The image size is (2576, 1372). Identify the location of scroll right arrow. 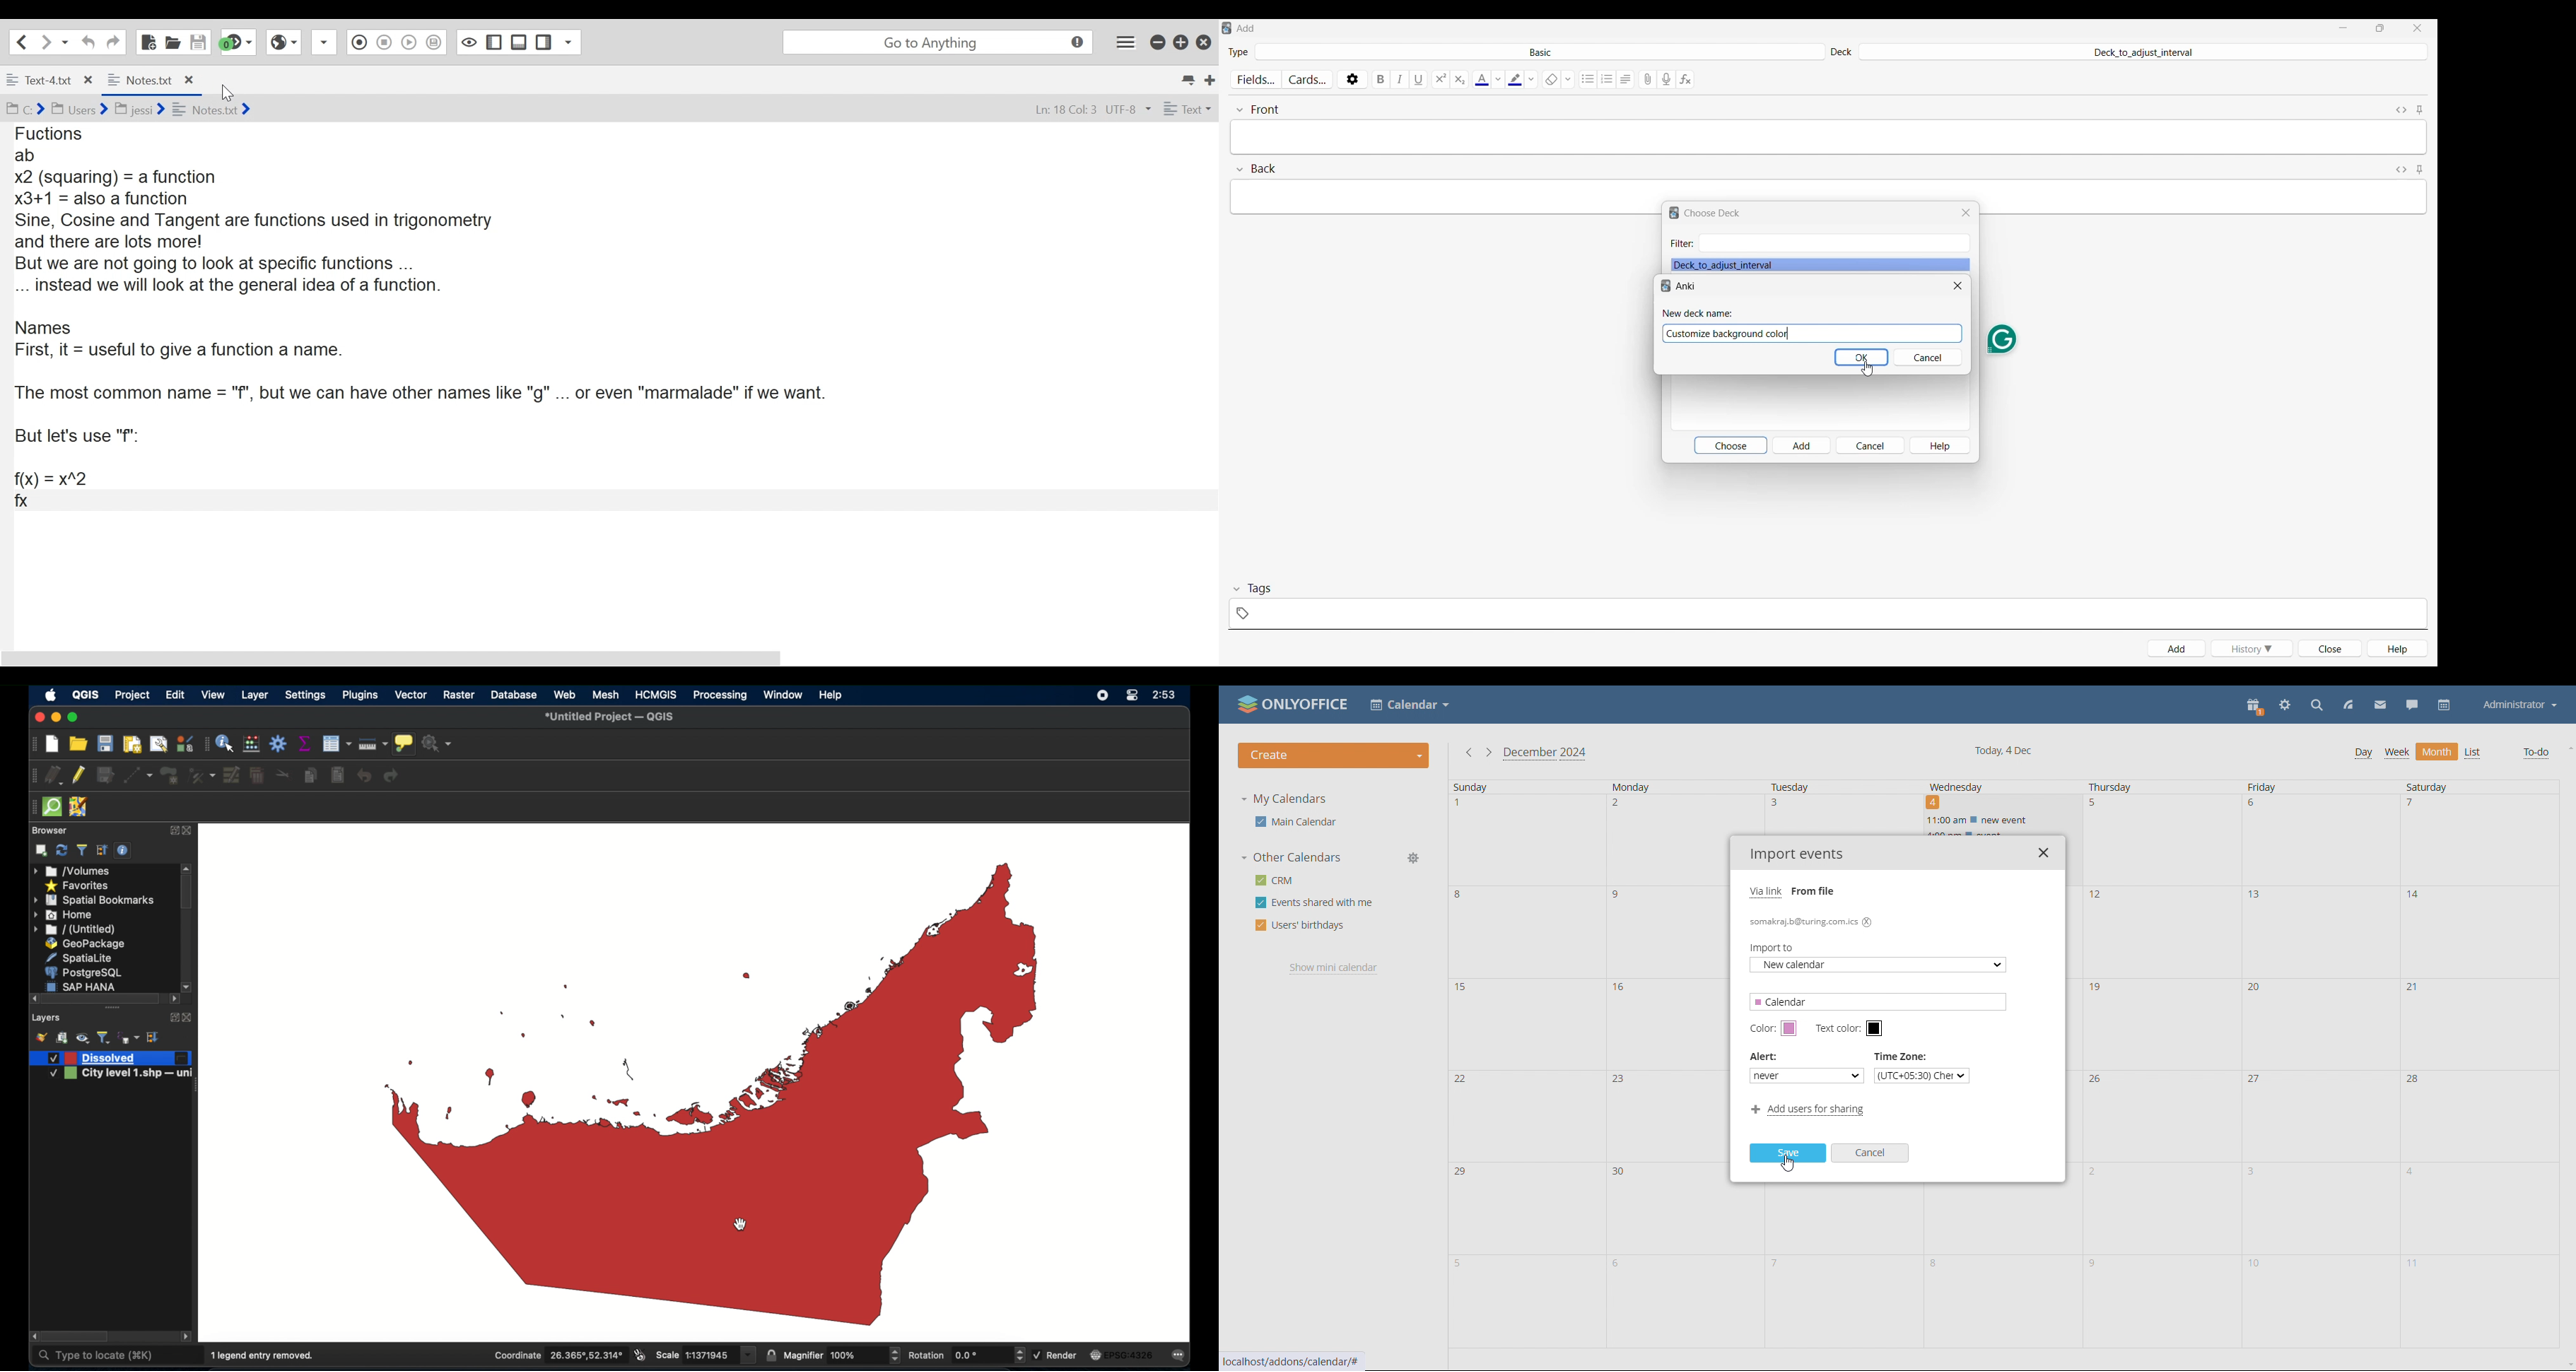
(32, 1337).